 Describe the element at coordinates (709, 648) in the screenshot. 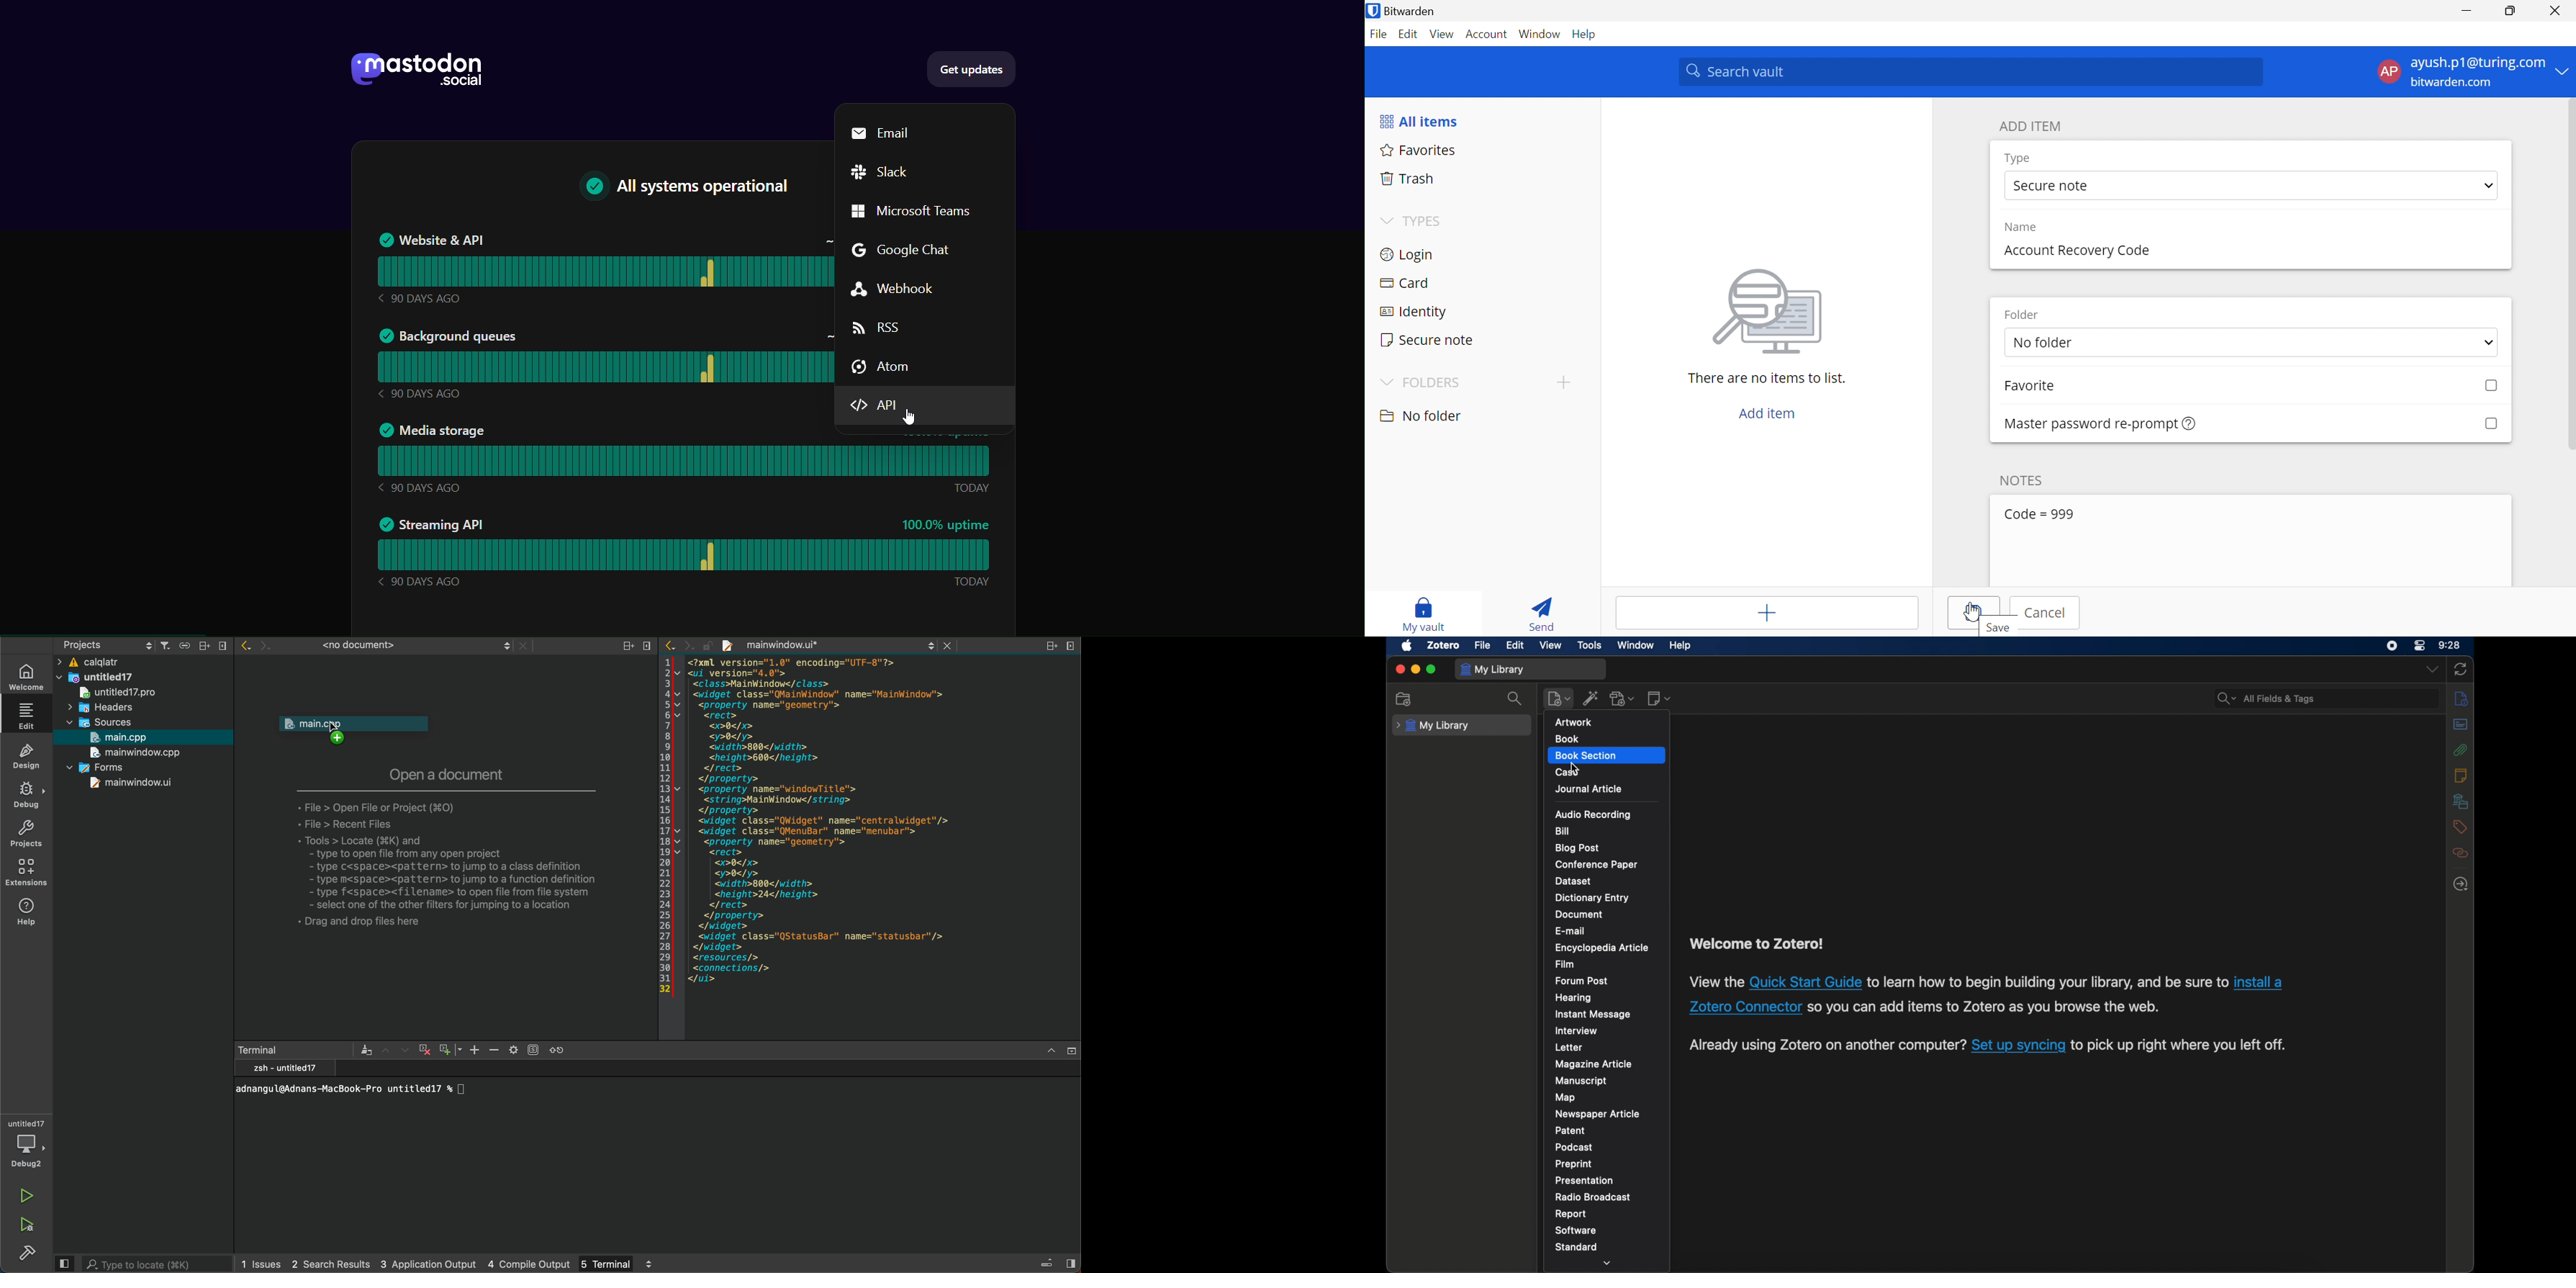

I see `file is writable` at that location.